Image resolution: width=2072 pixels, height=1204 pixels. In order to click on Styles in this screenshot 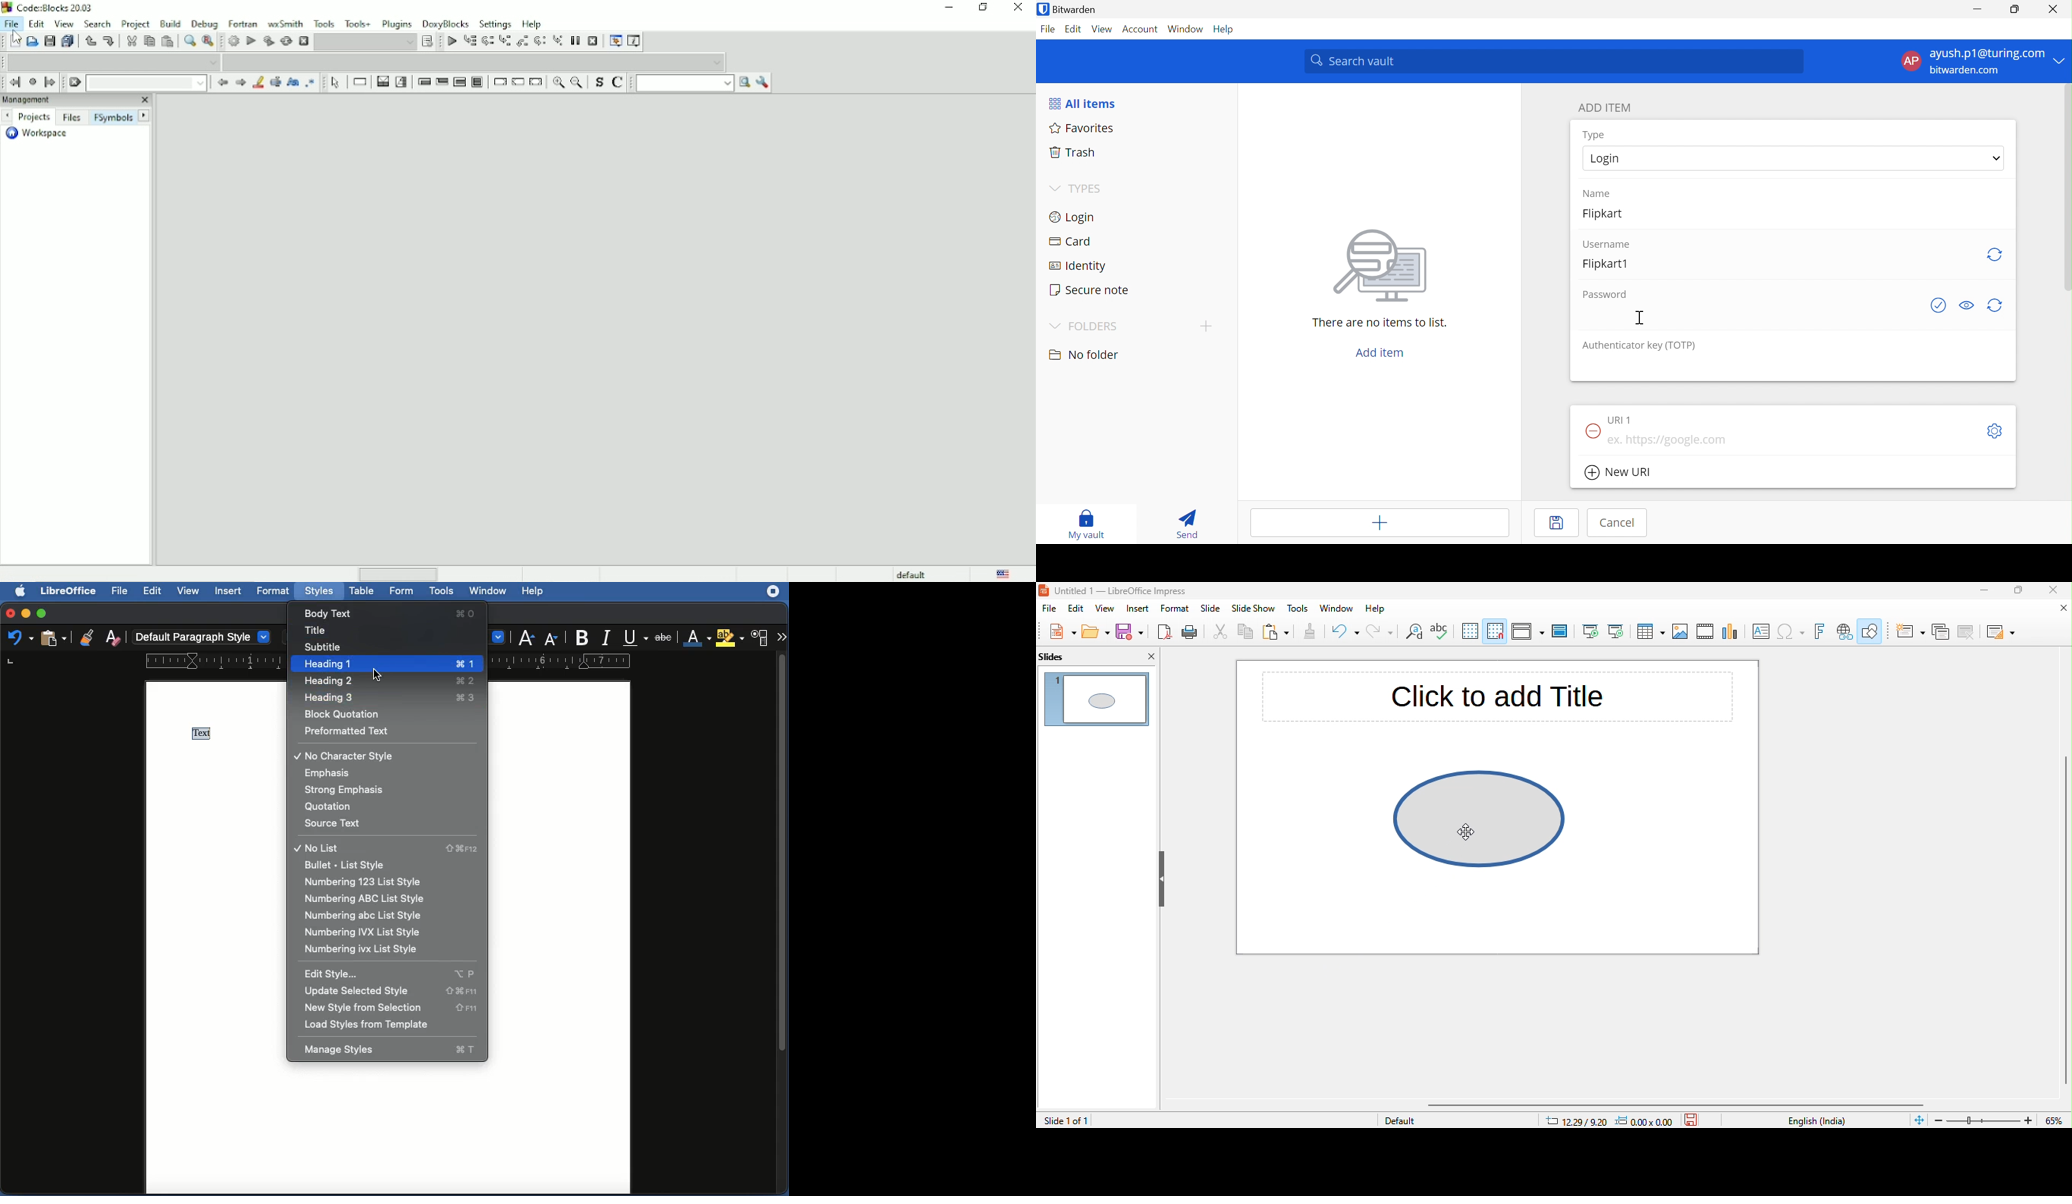, I will do `click(321, 591)`.